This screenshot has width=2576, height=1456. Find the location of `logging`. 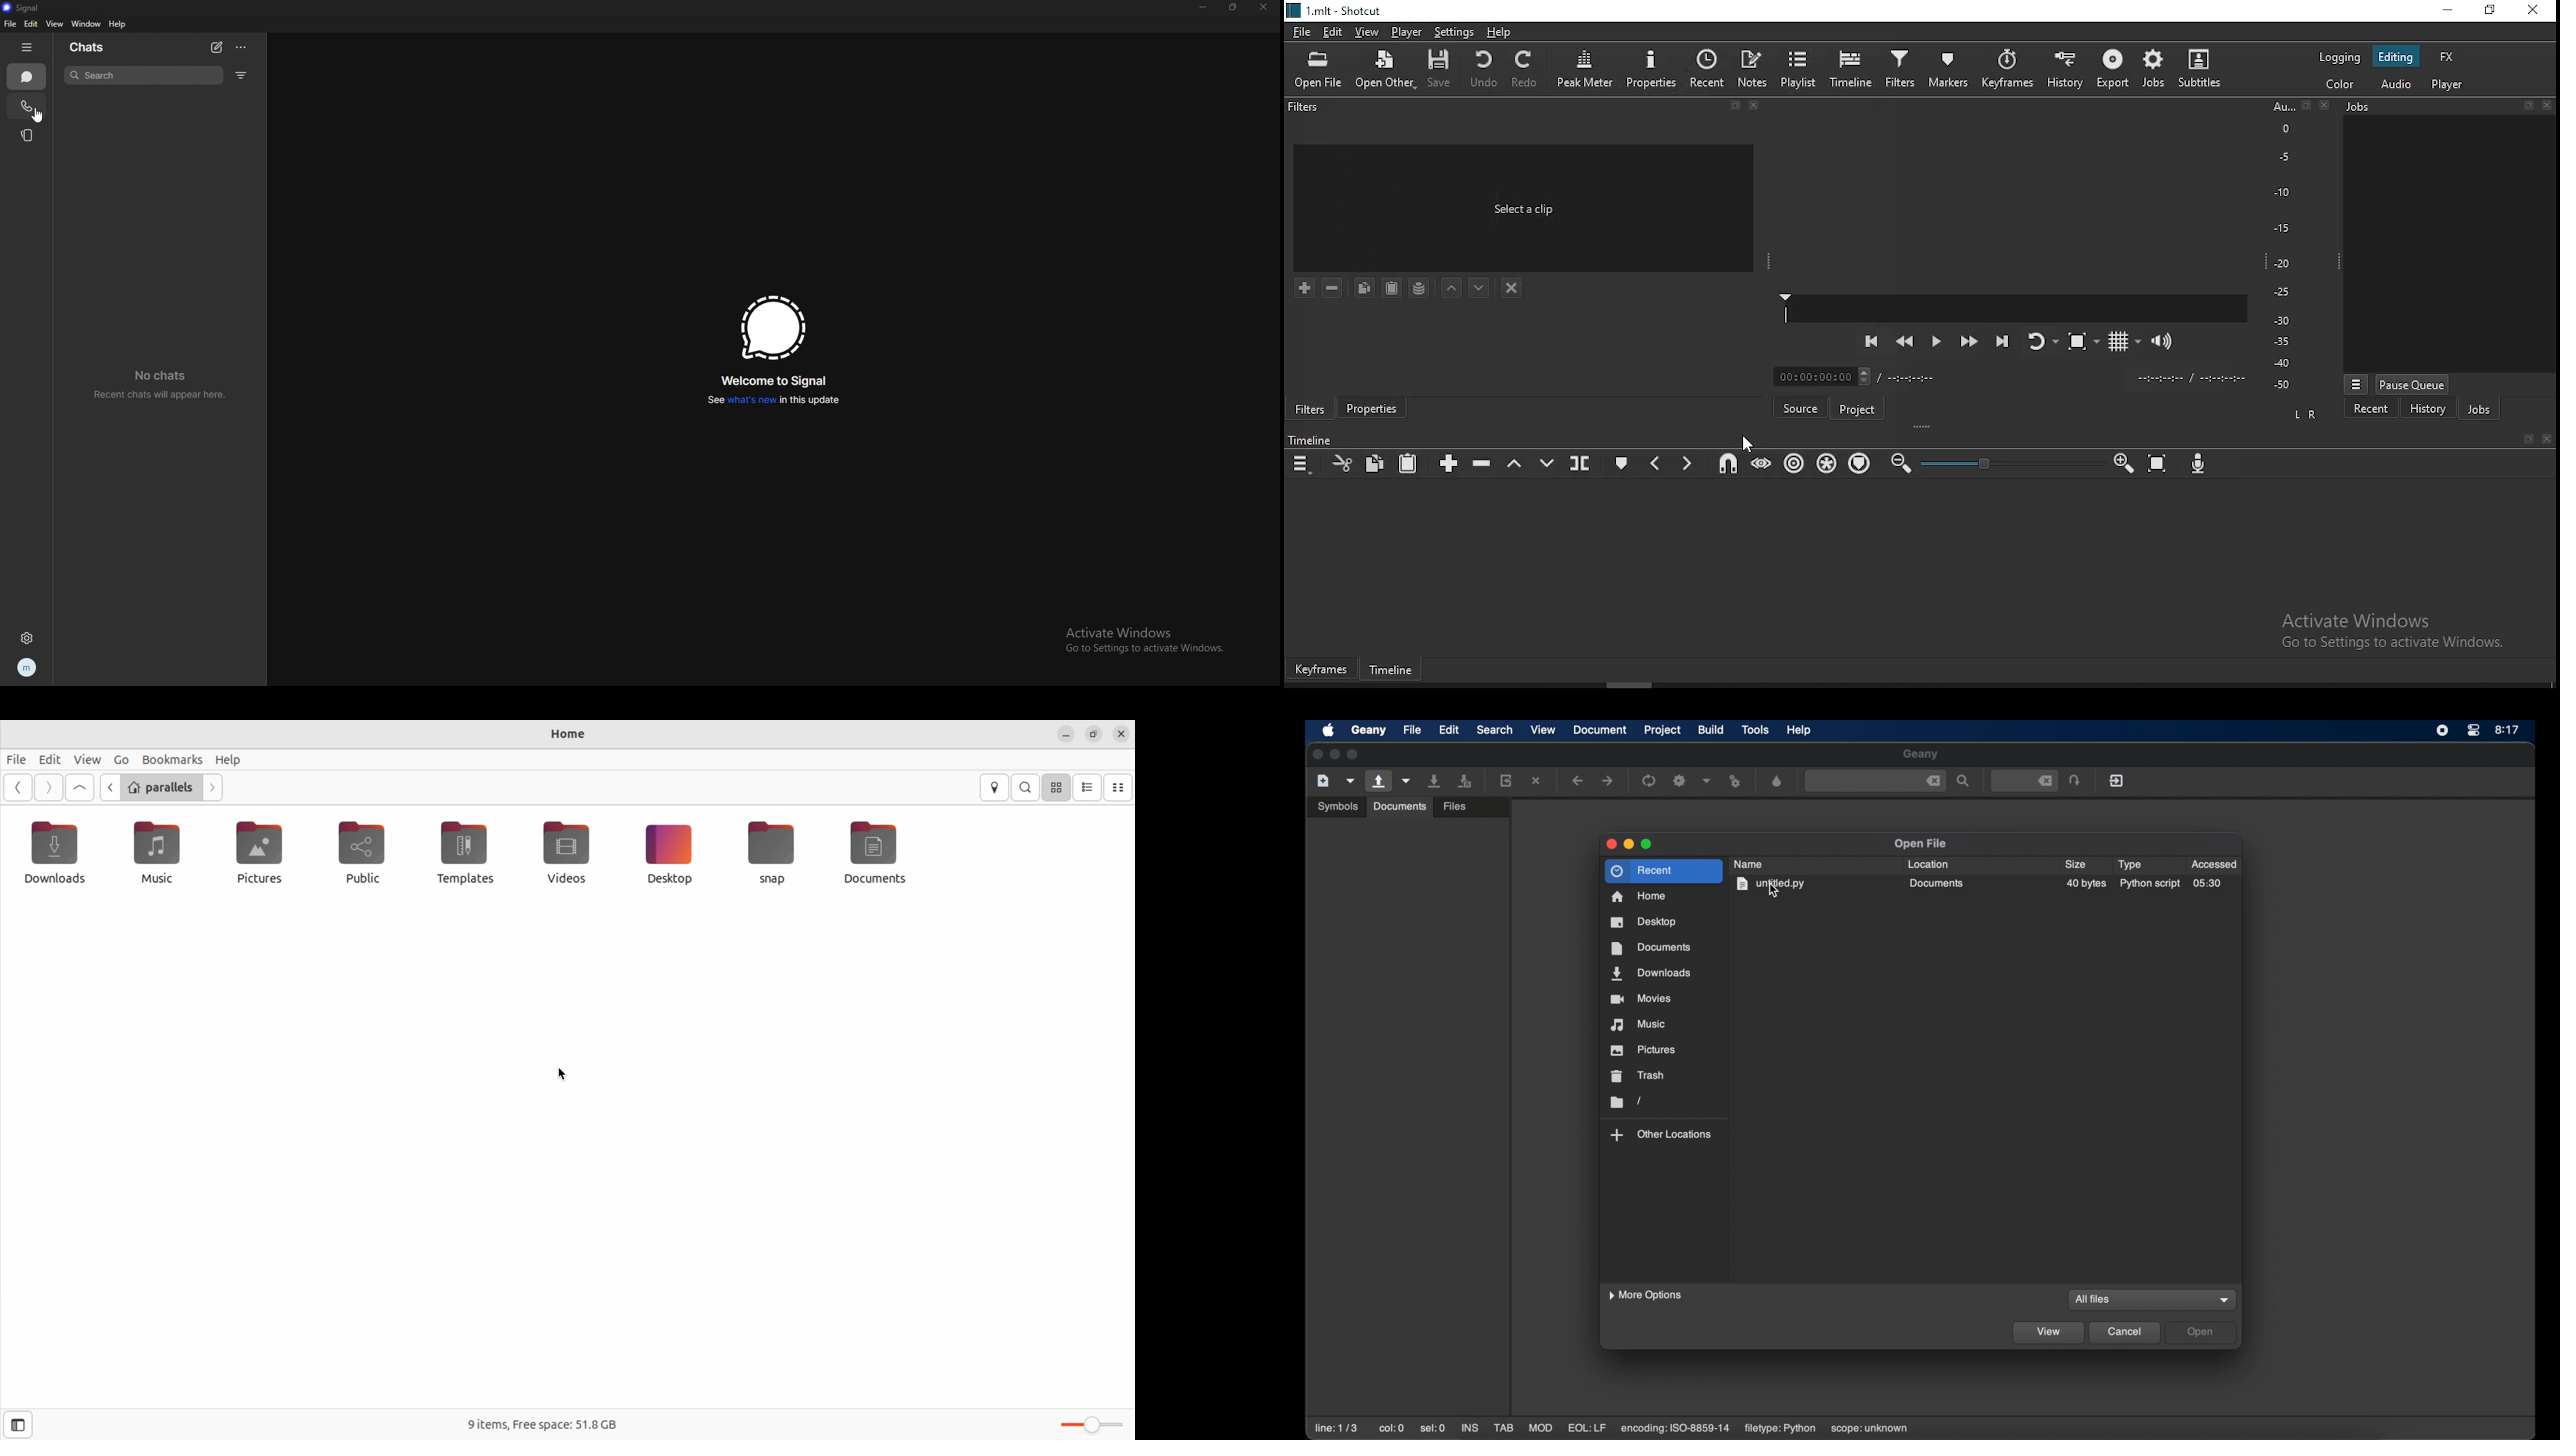

logging is located at coordinates (2338, 57).